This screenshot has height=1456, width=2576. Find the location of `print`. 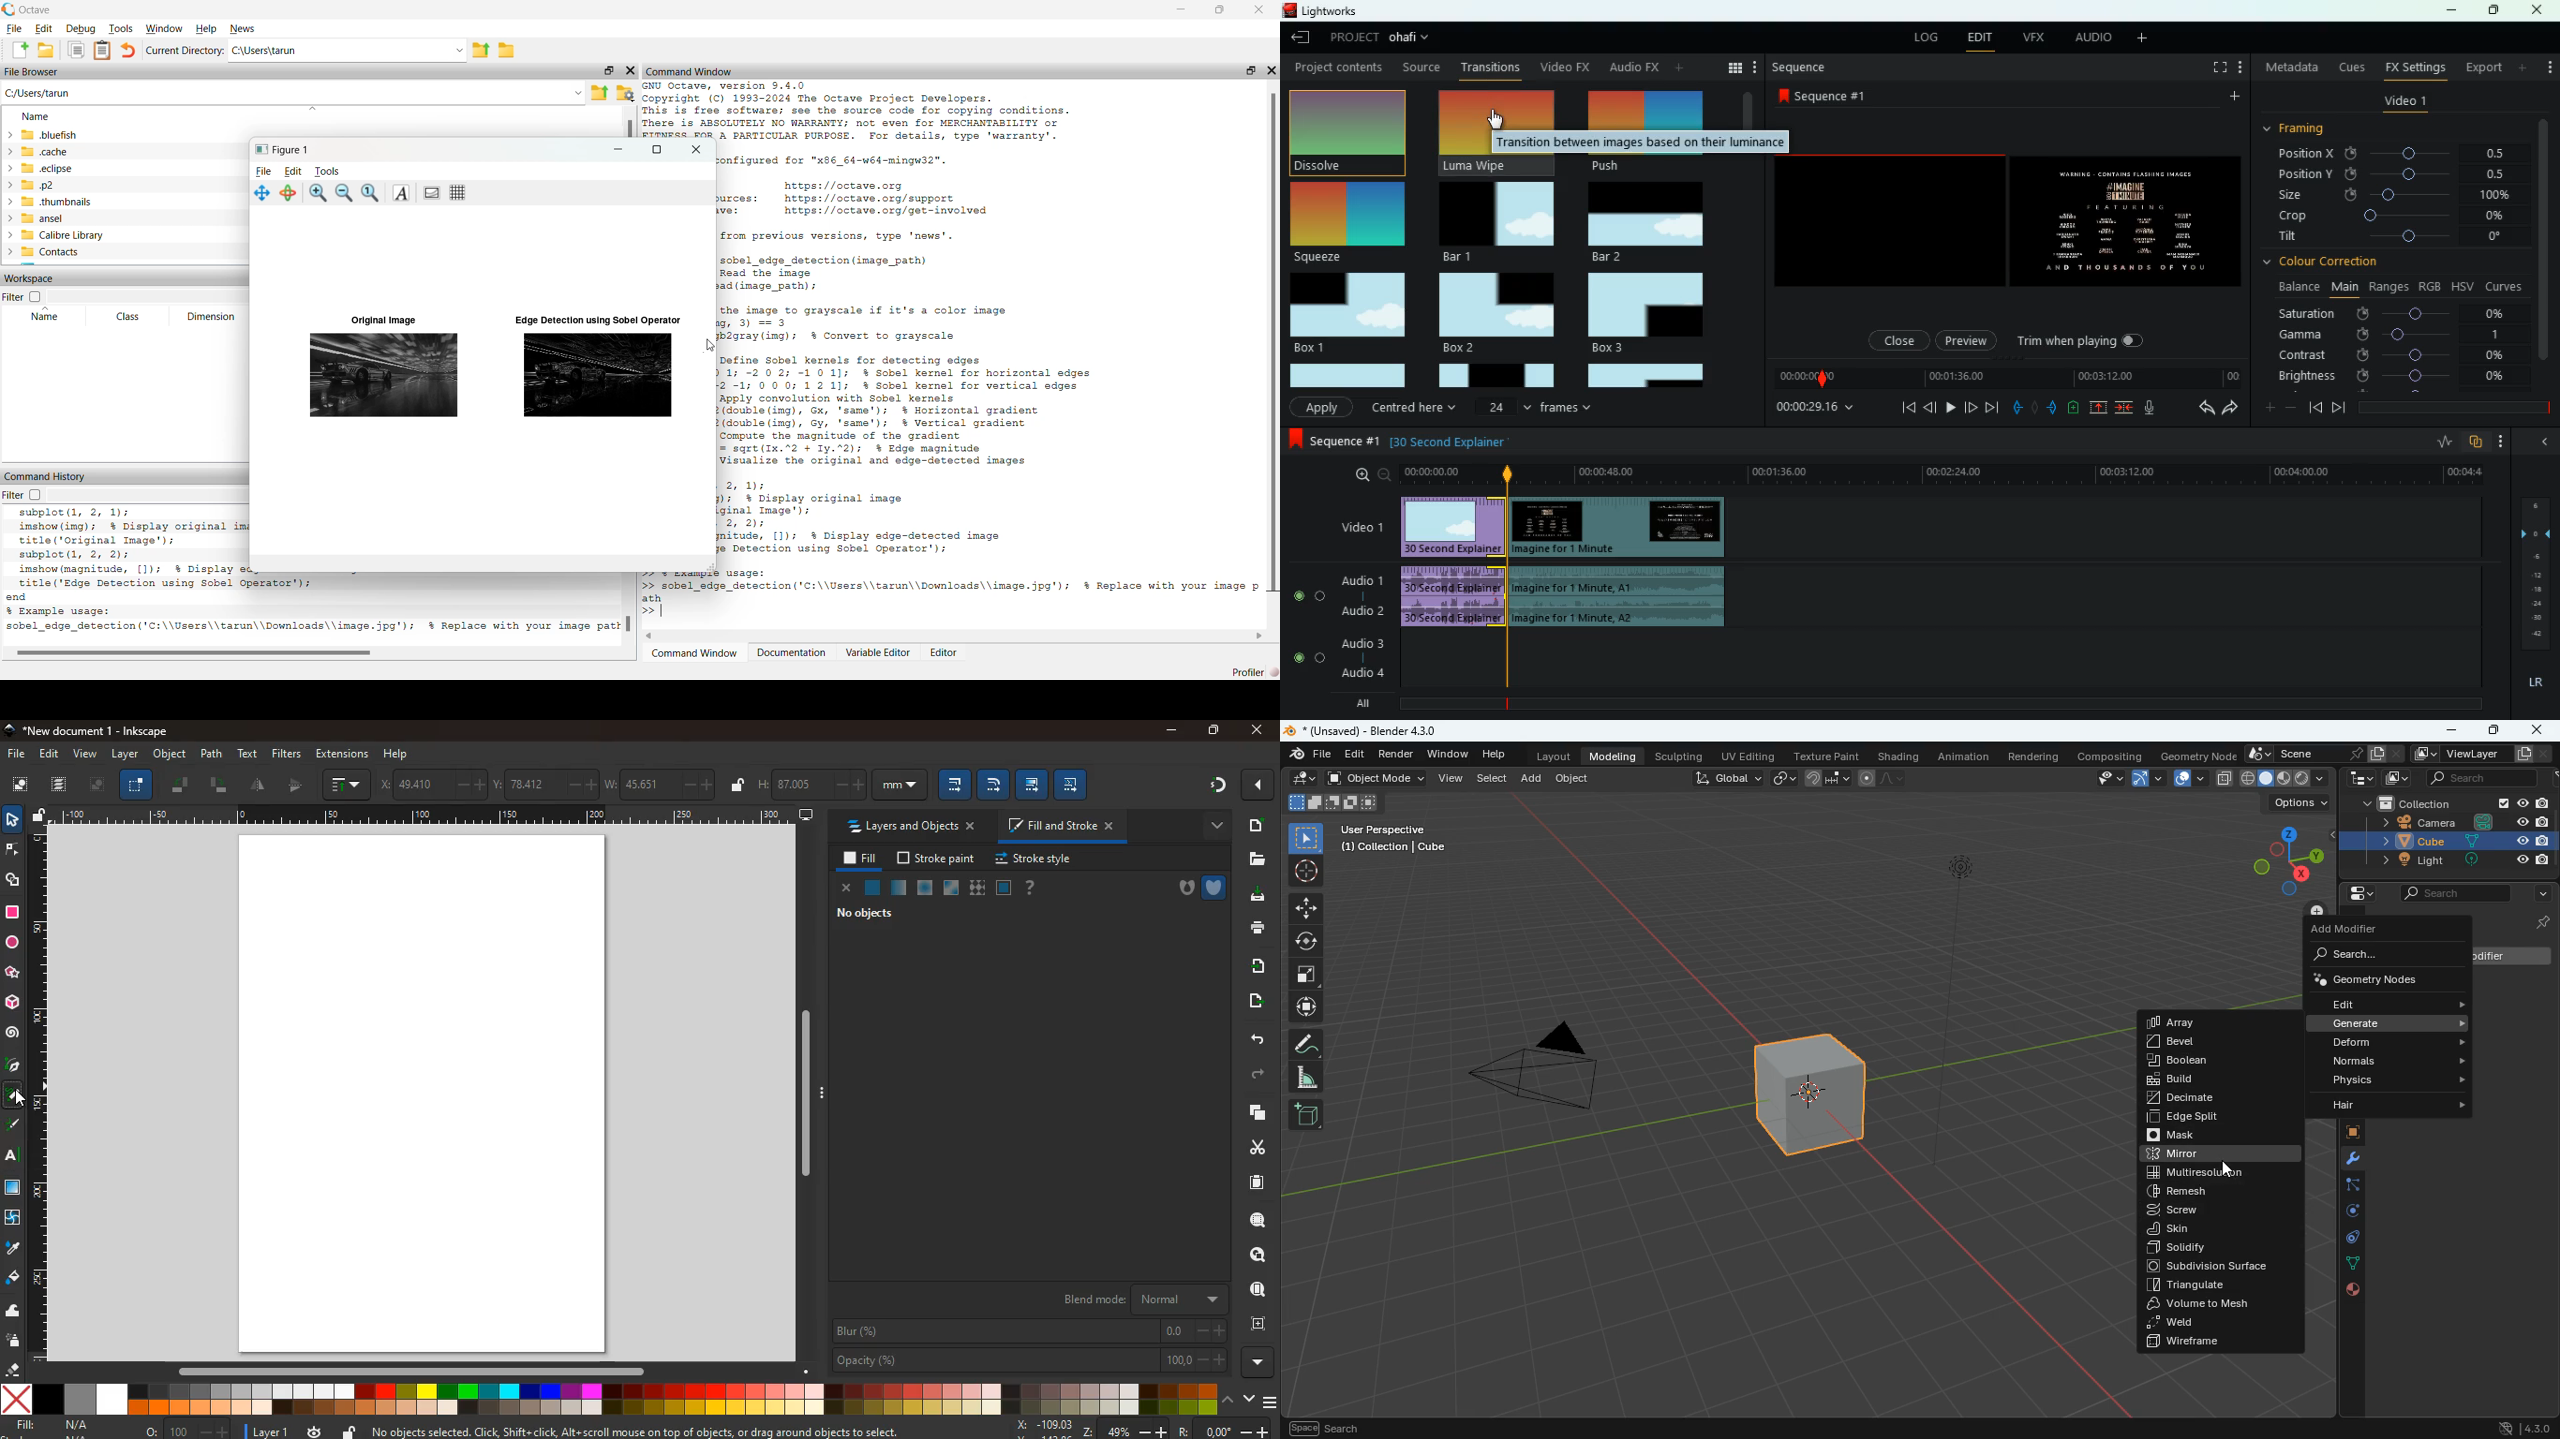

print is located at coordinates (1254, 927).